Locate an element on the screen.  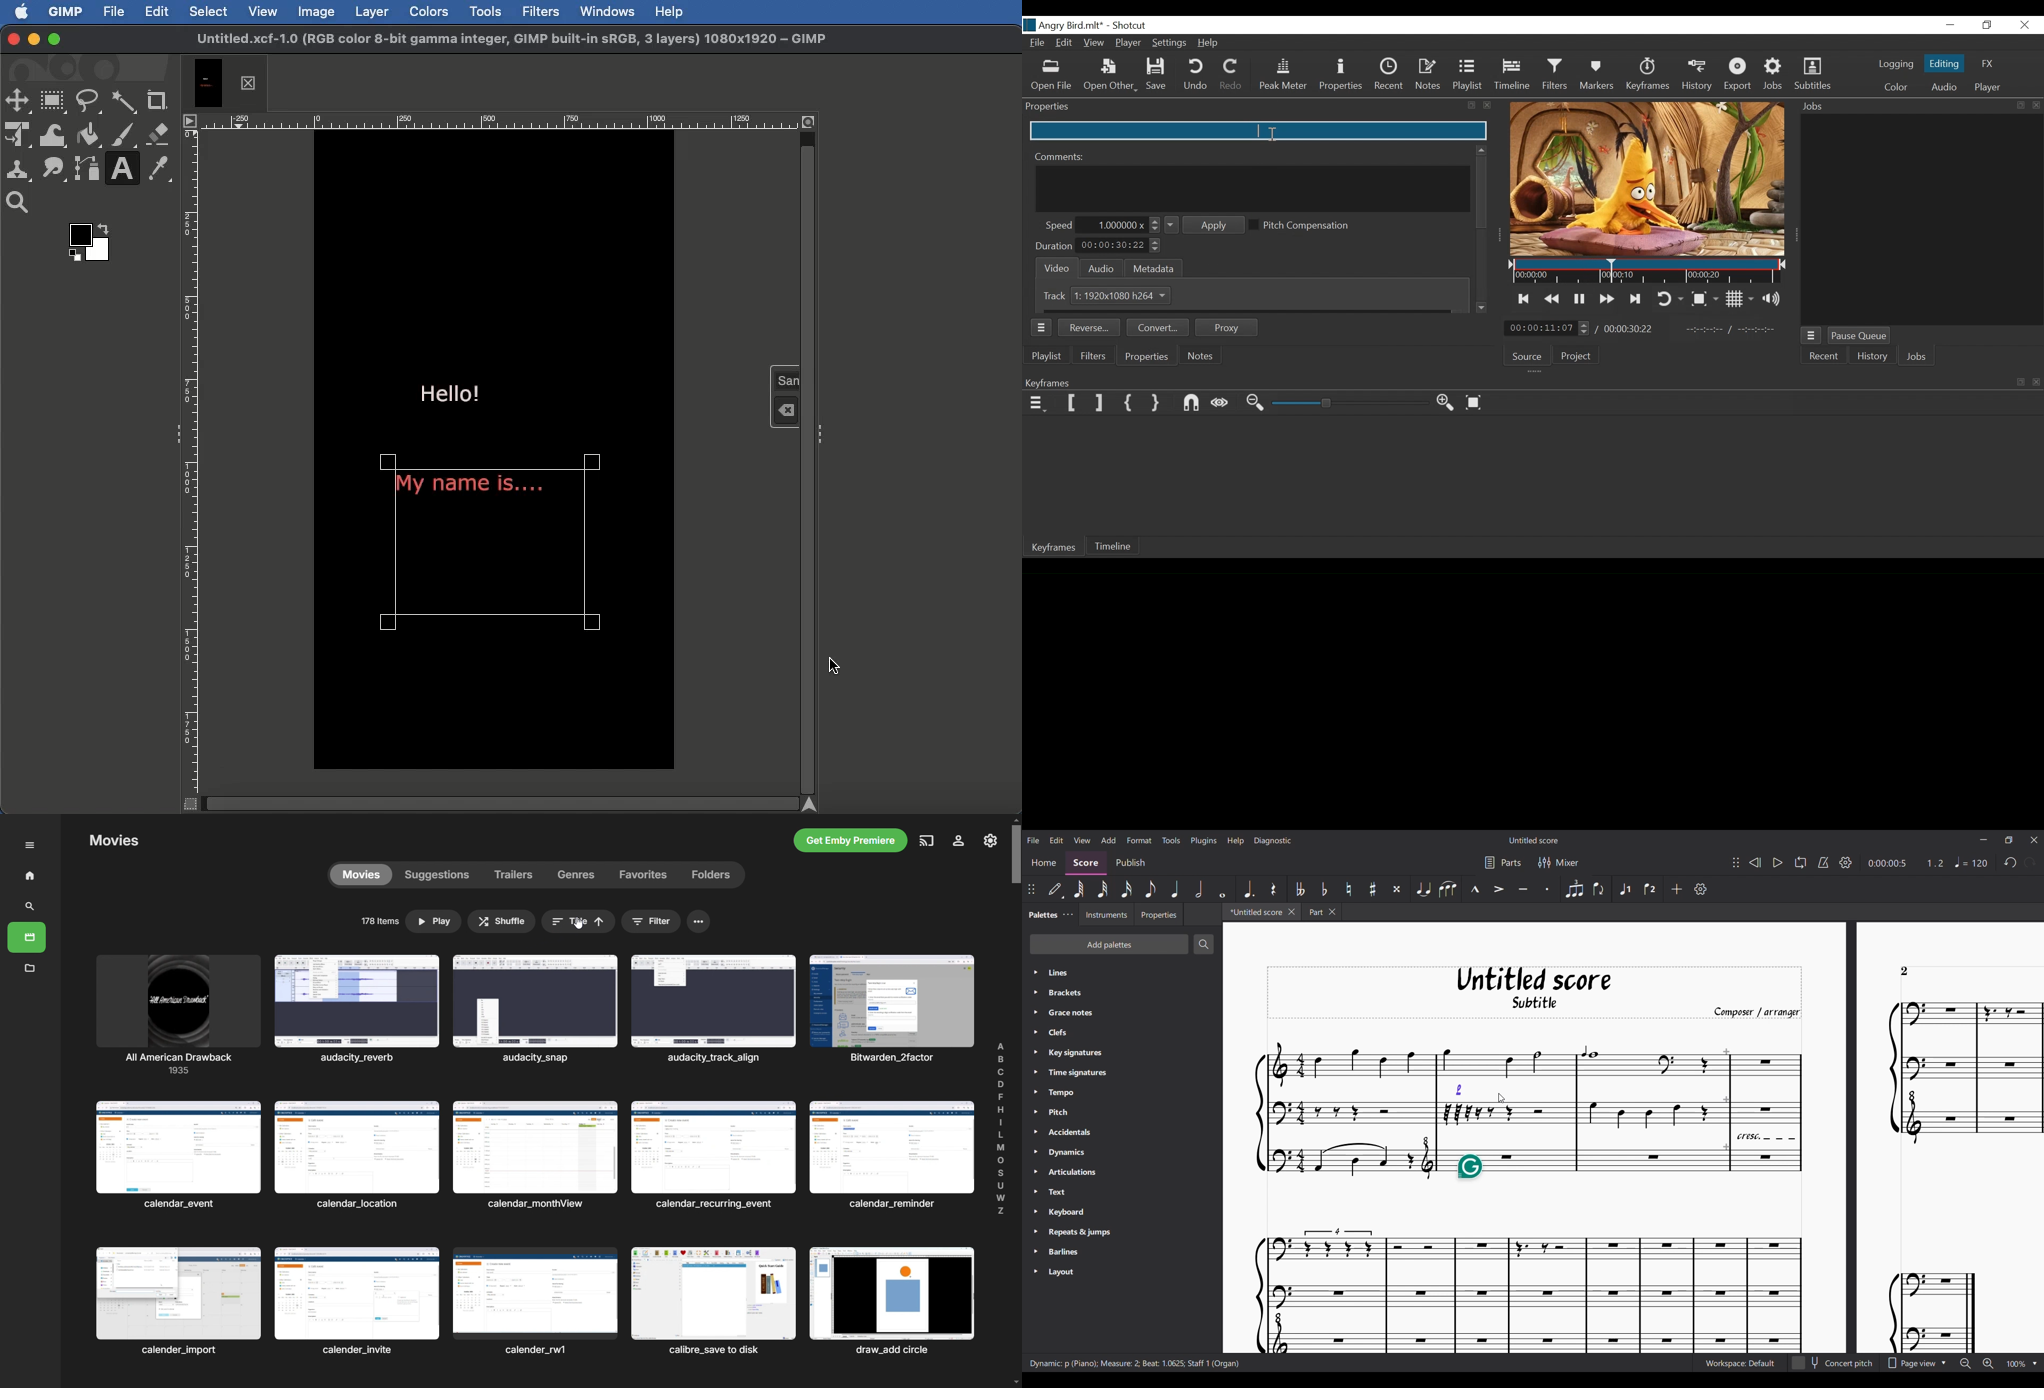
Timeline is located at coordinates (1114, 548).